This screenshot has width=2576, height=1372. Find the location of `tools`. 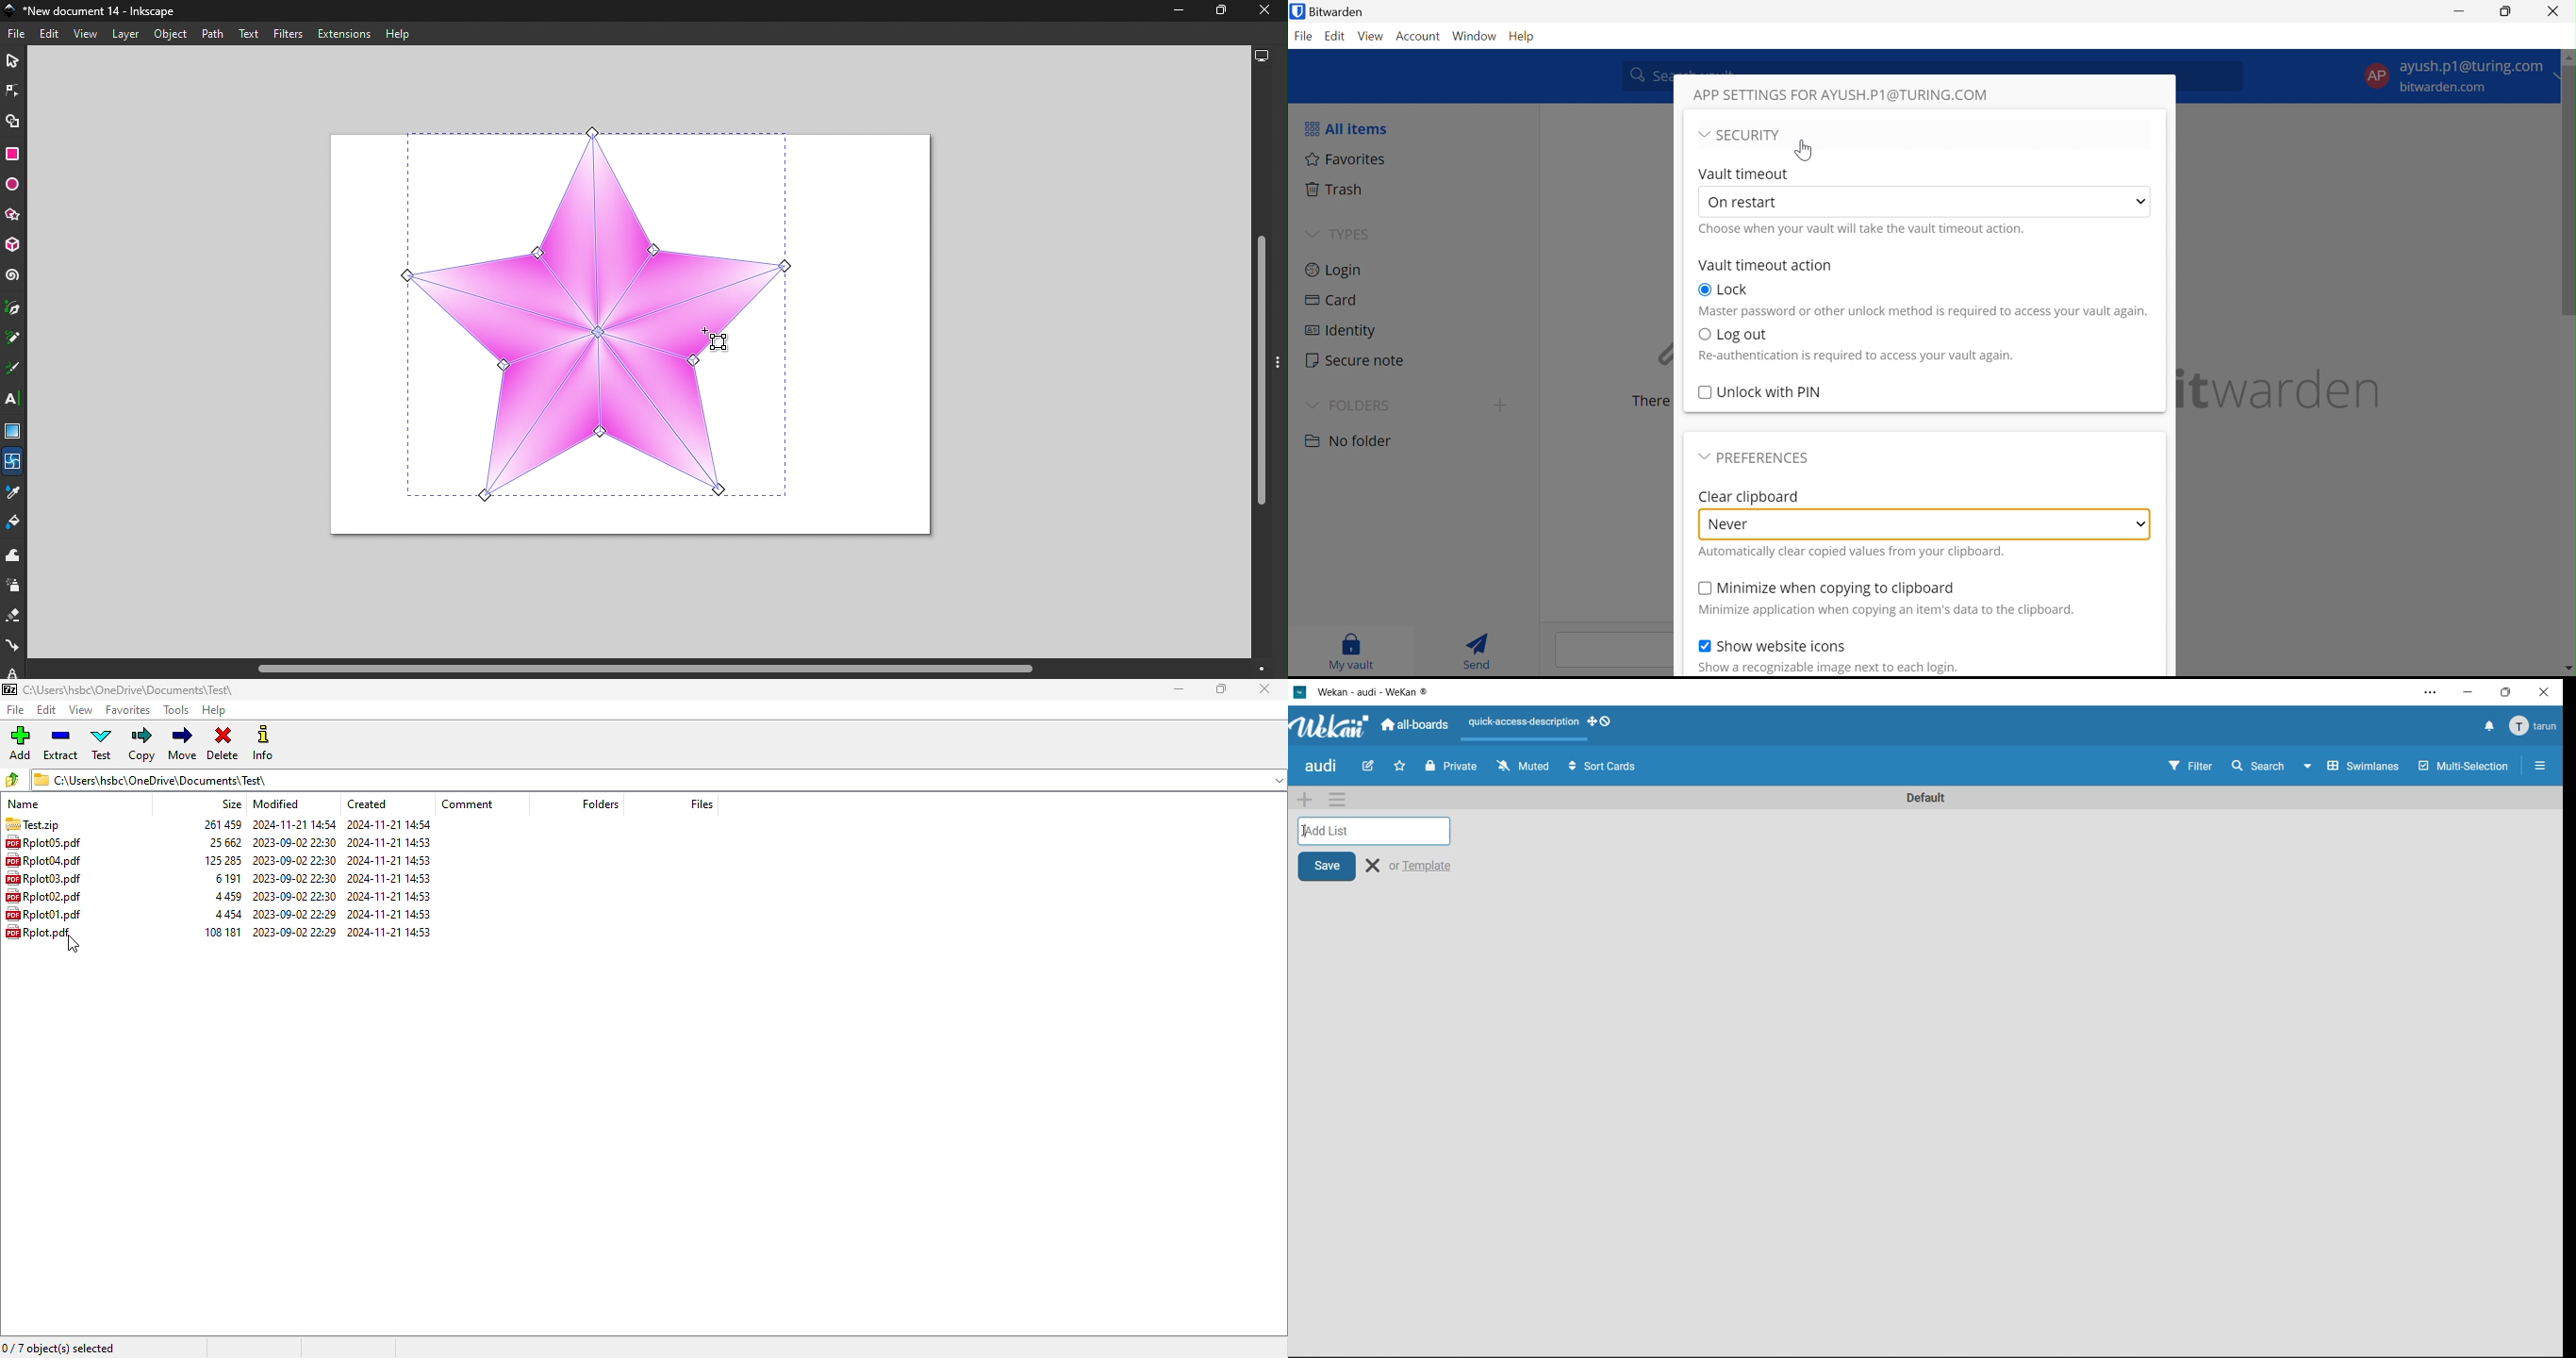

tools is located at coordinates (175, 710).